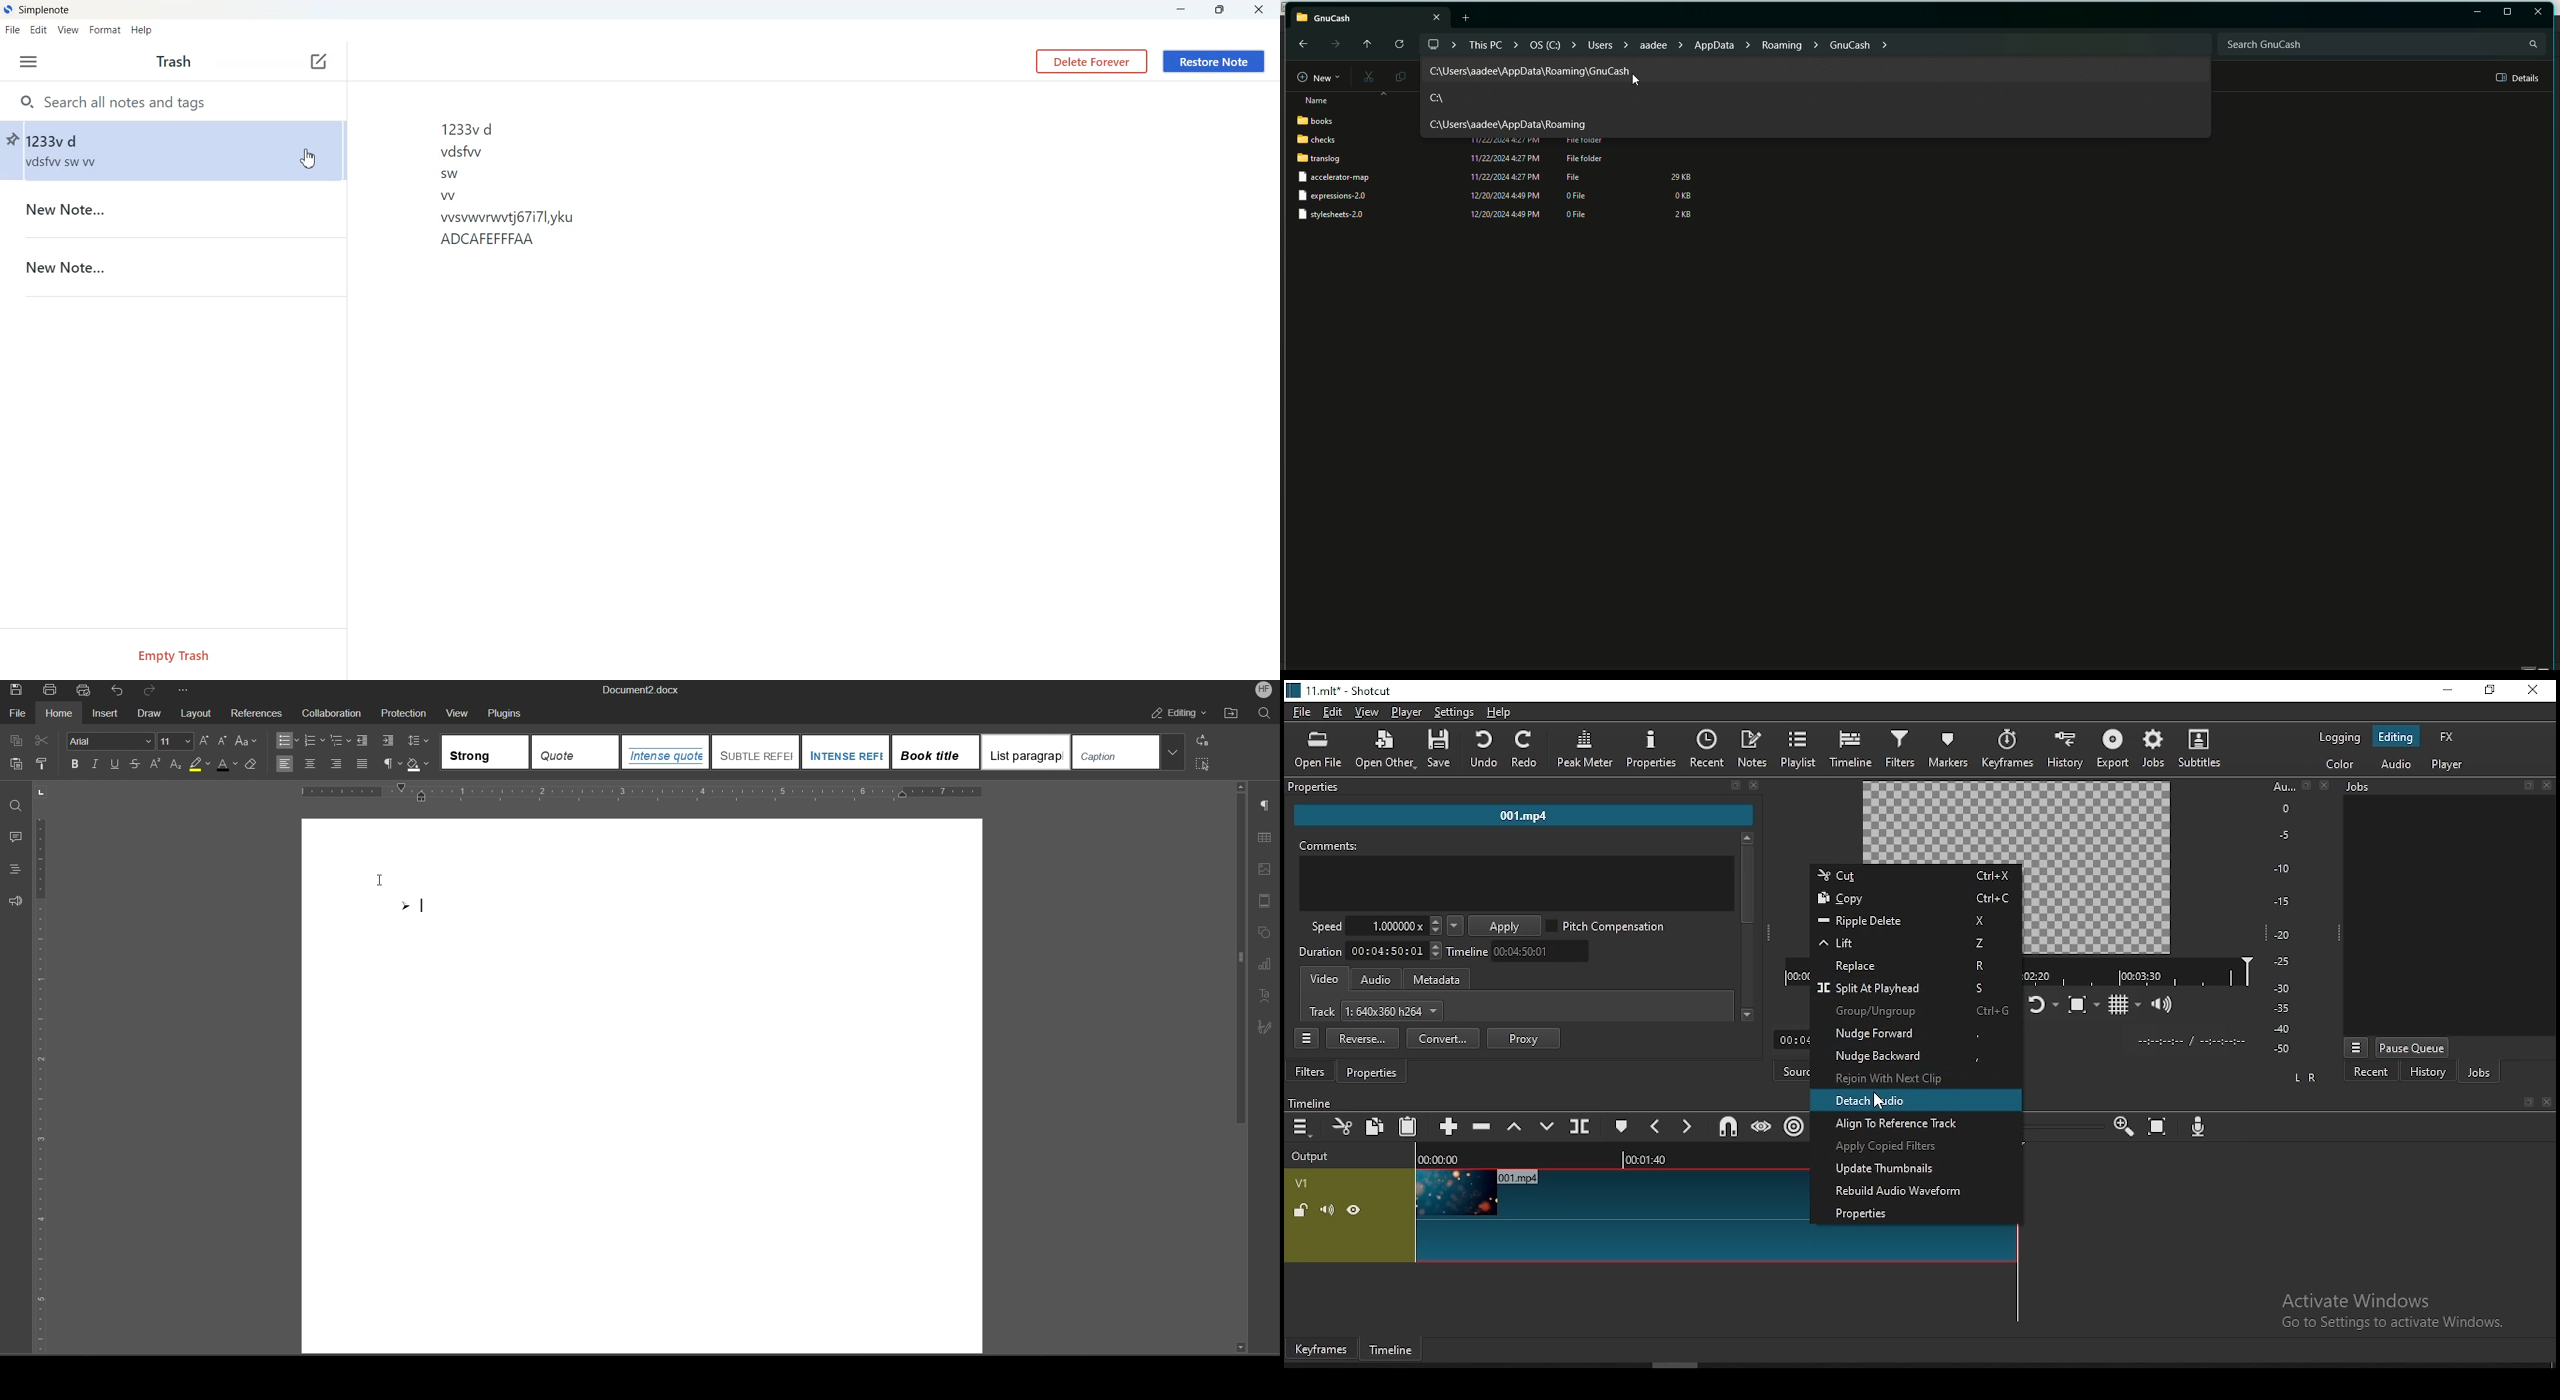 The height and width of the screenshot is (1400, 2576). I want to click on update thumbnails, so click(1918, 1169).